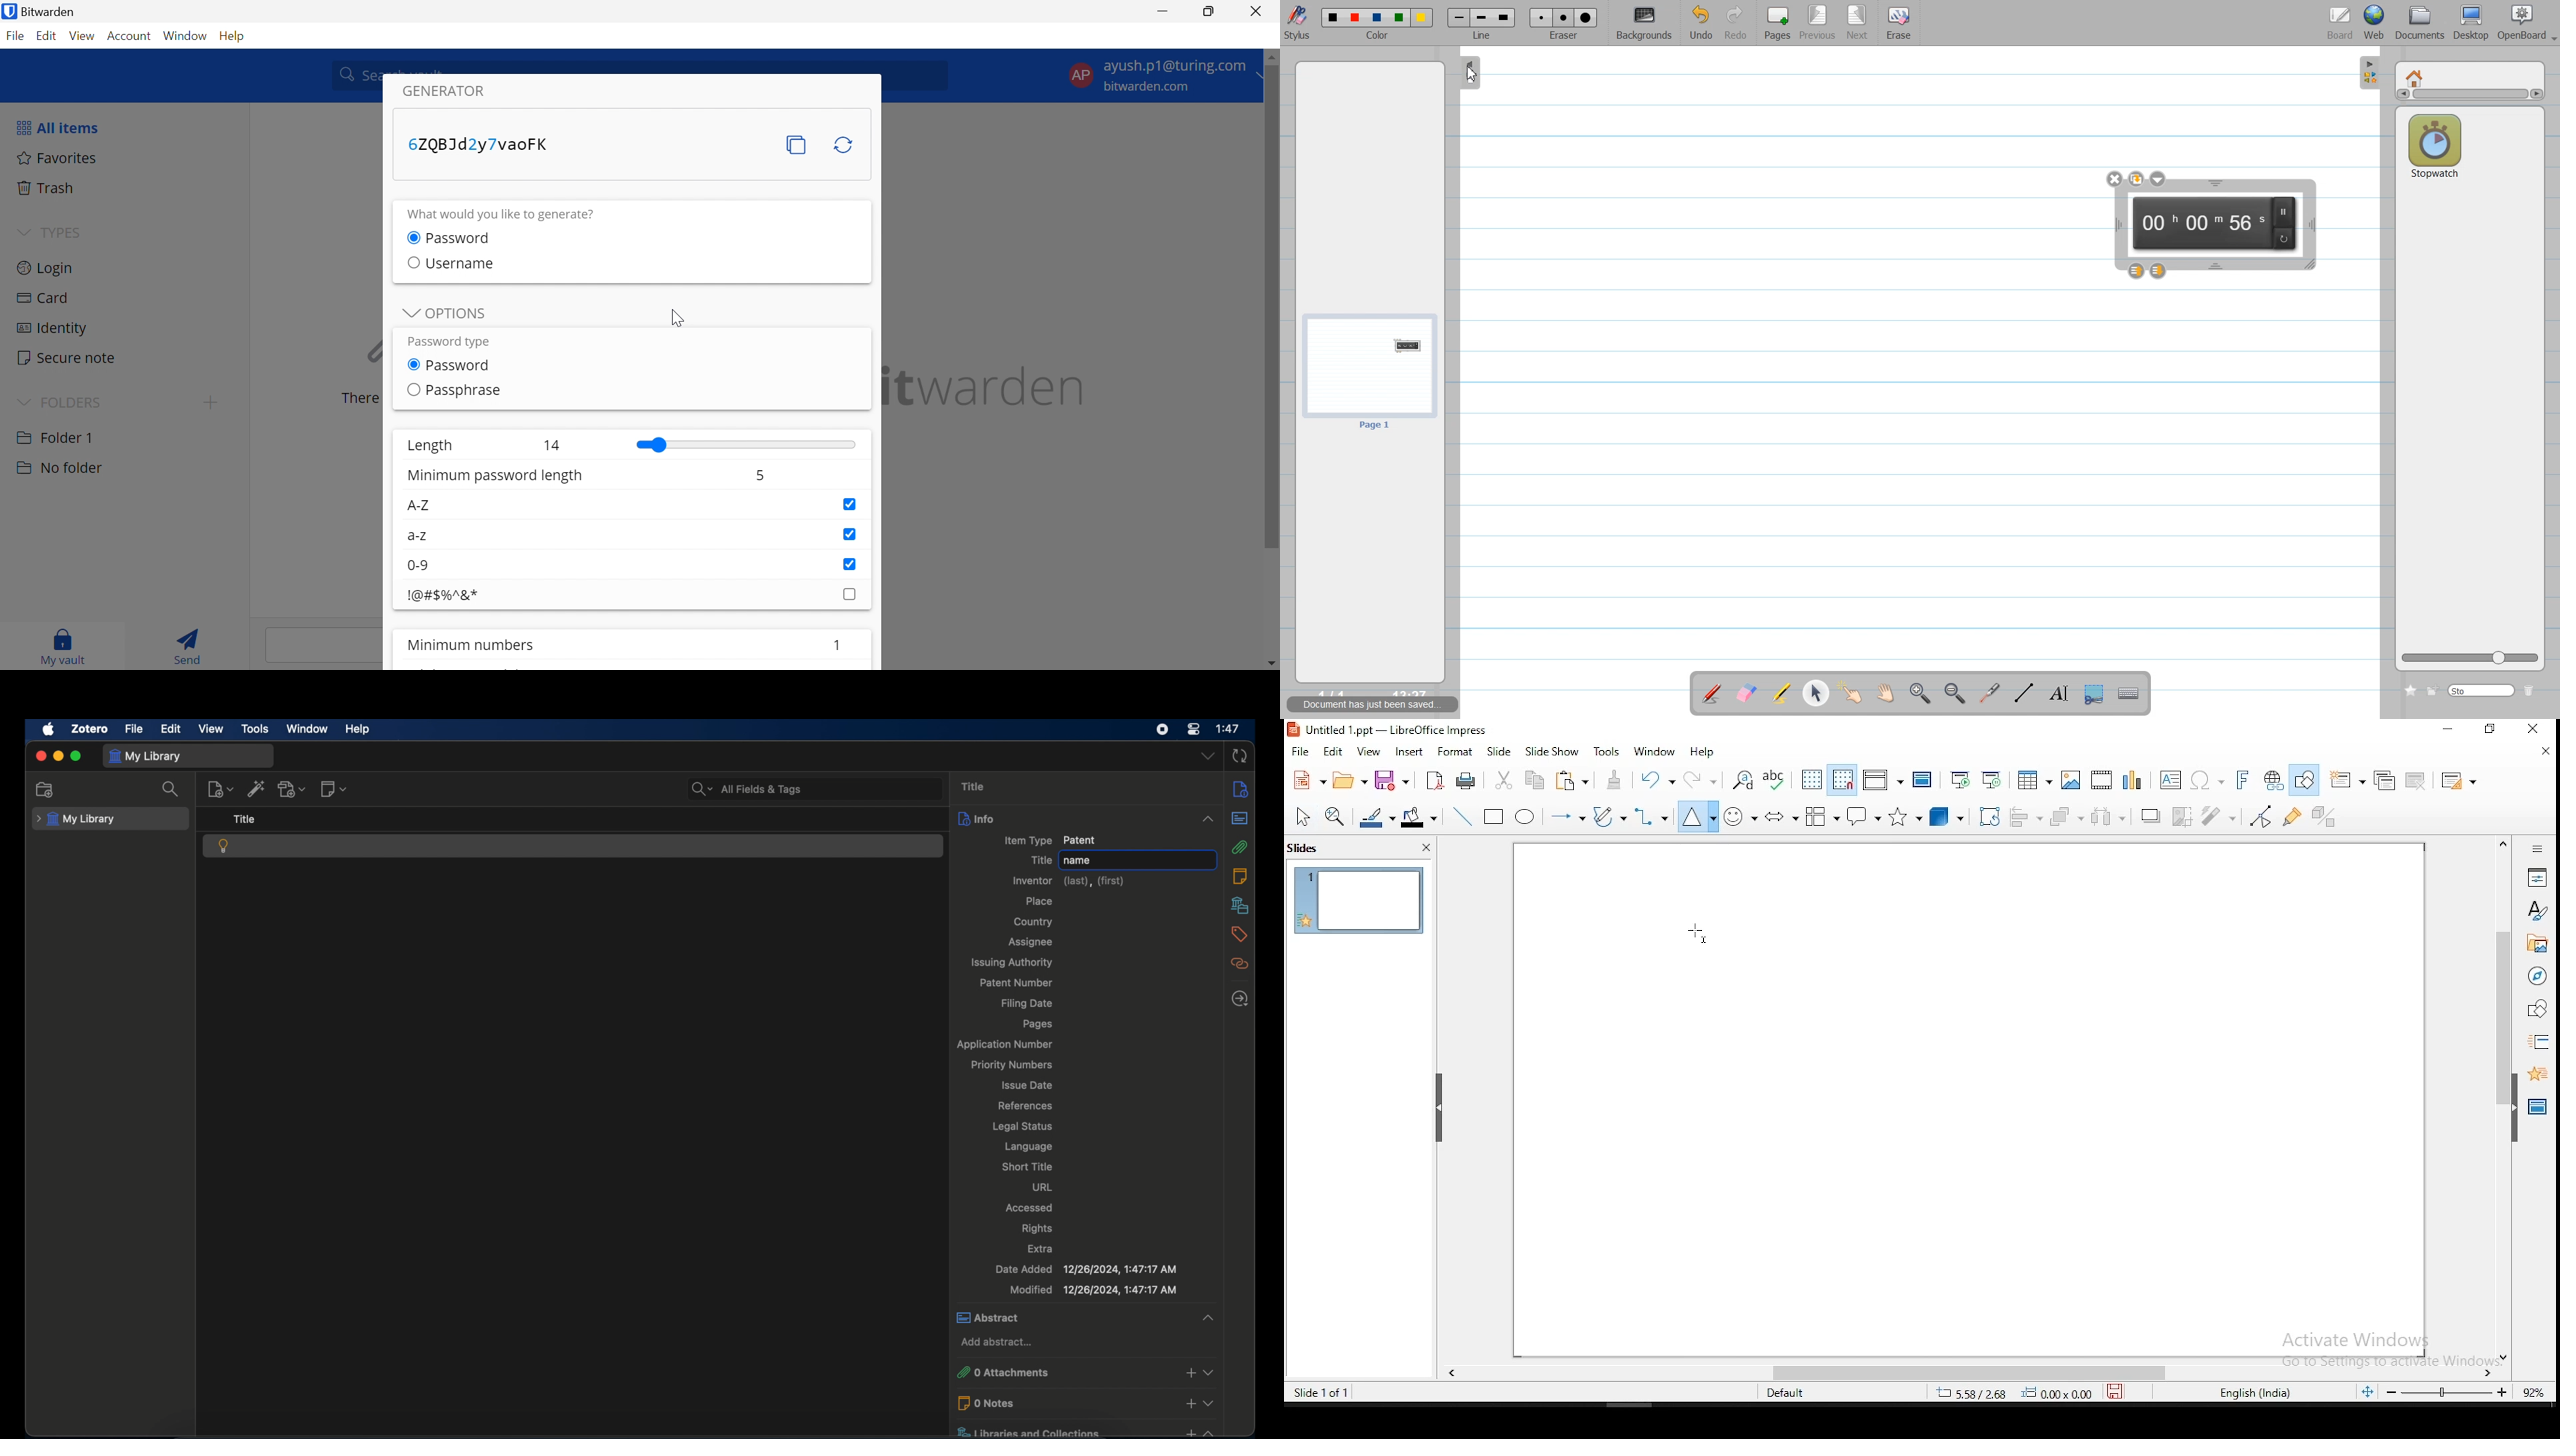 The height and width of the screenshot is (1456, 2576). Describe the element at coordinates (1016, 983) in the screenshot. I see `patent  number` at that location.